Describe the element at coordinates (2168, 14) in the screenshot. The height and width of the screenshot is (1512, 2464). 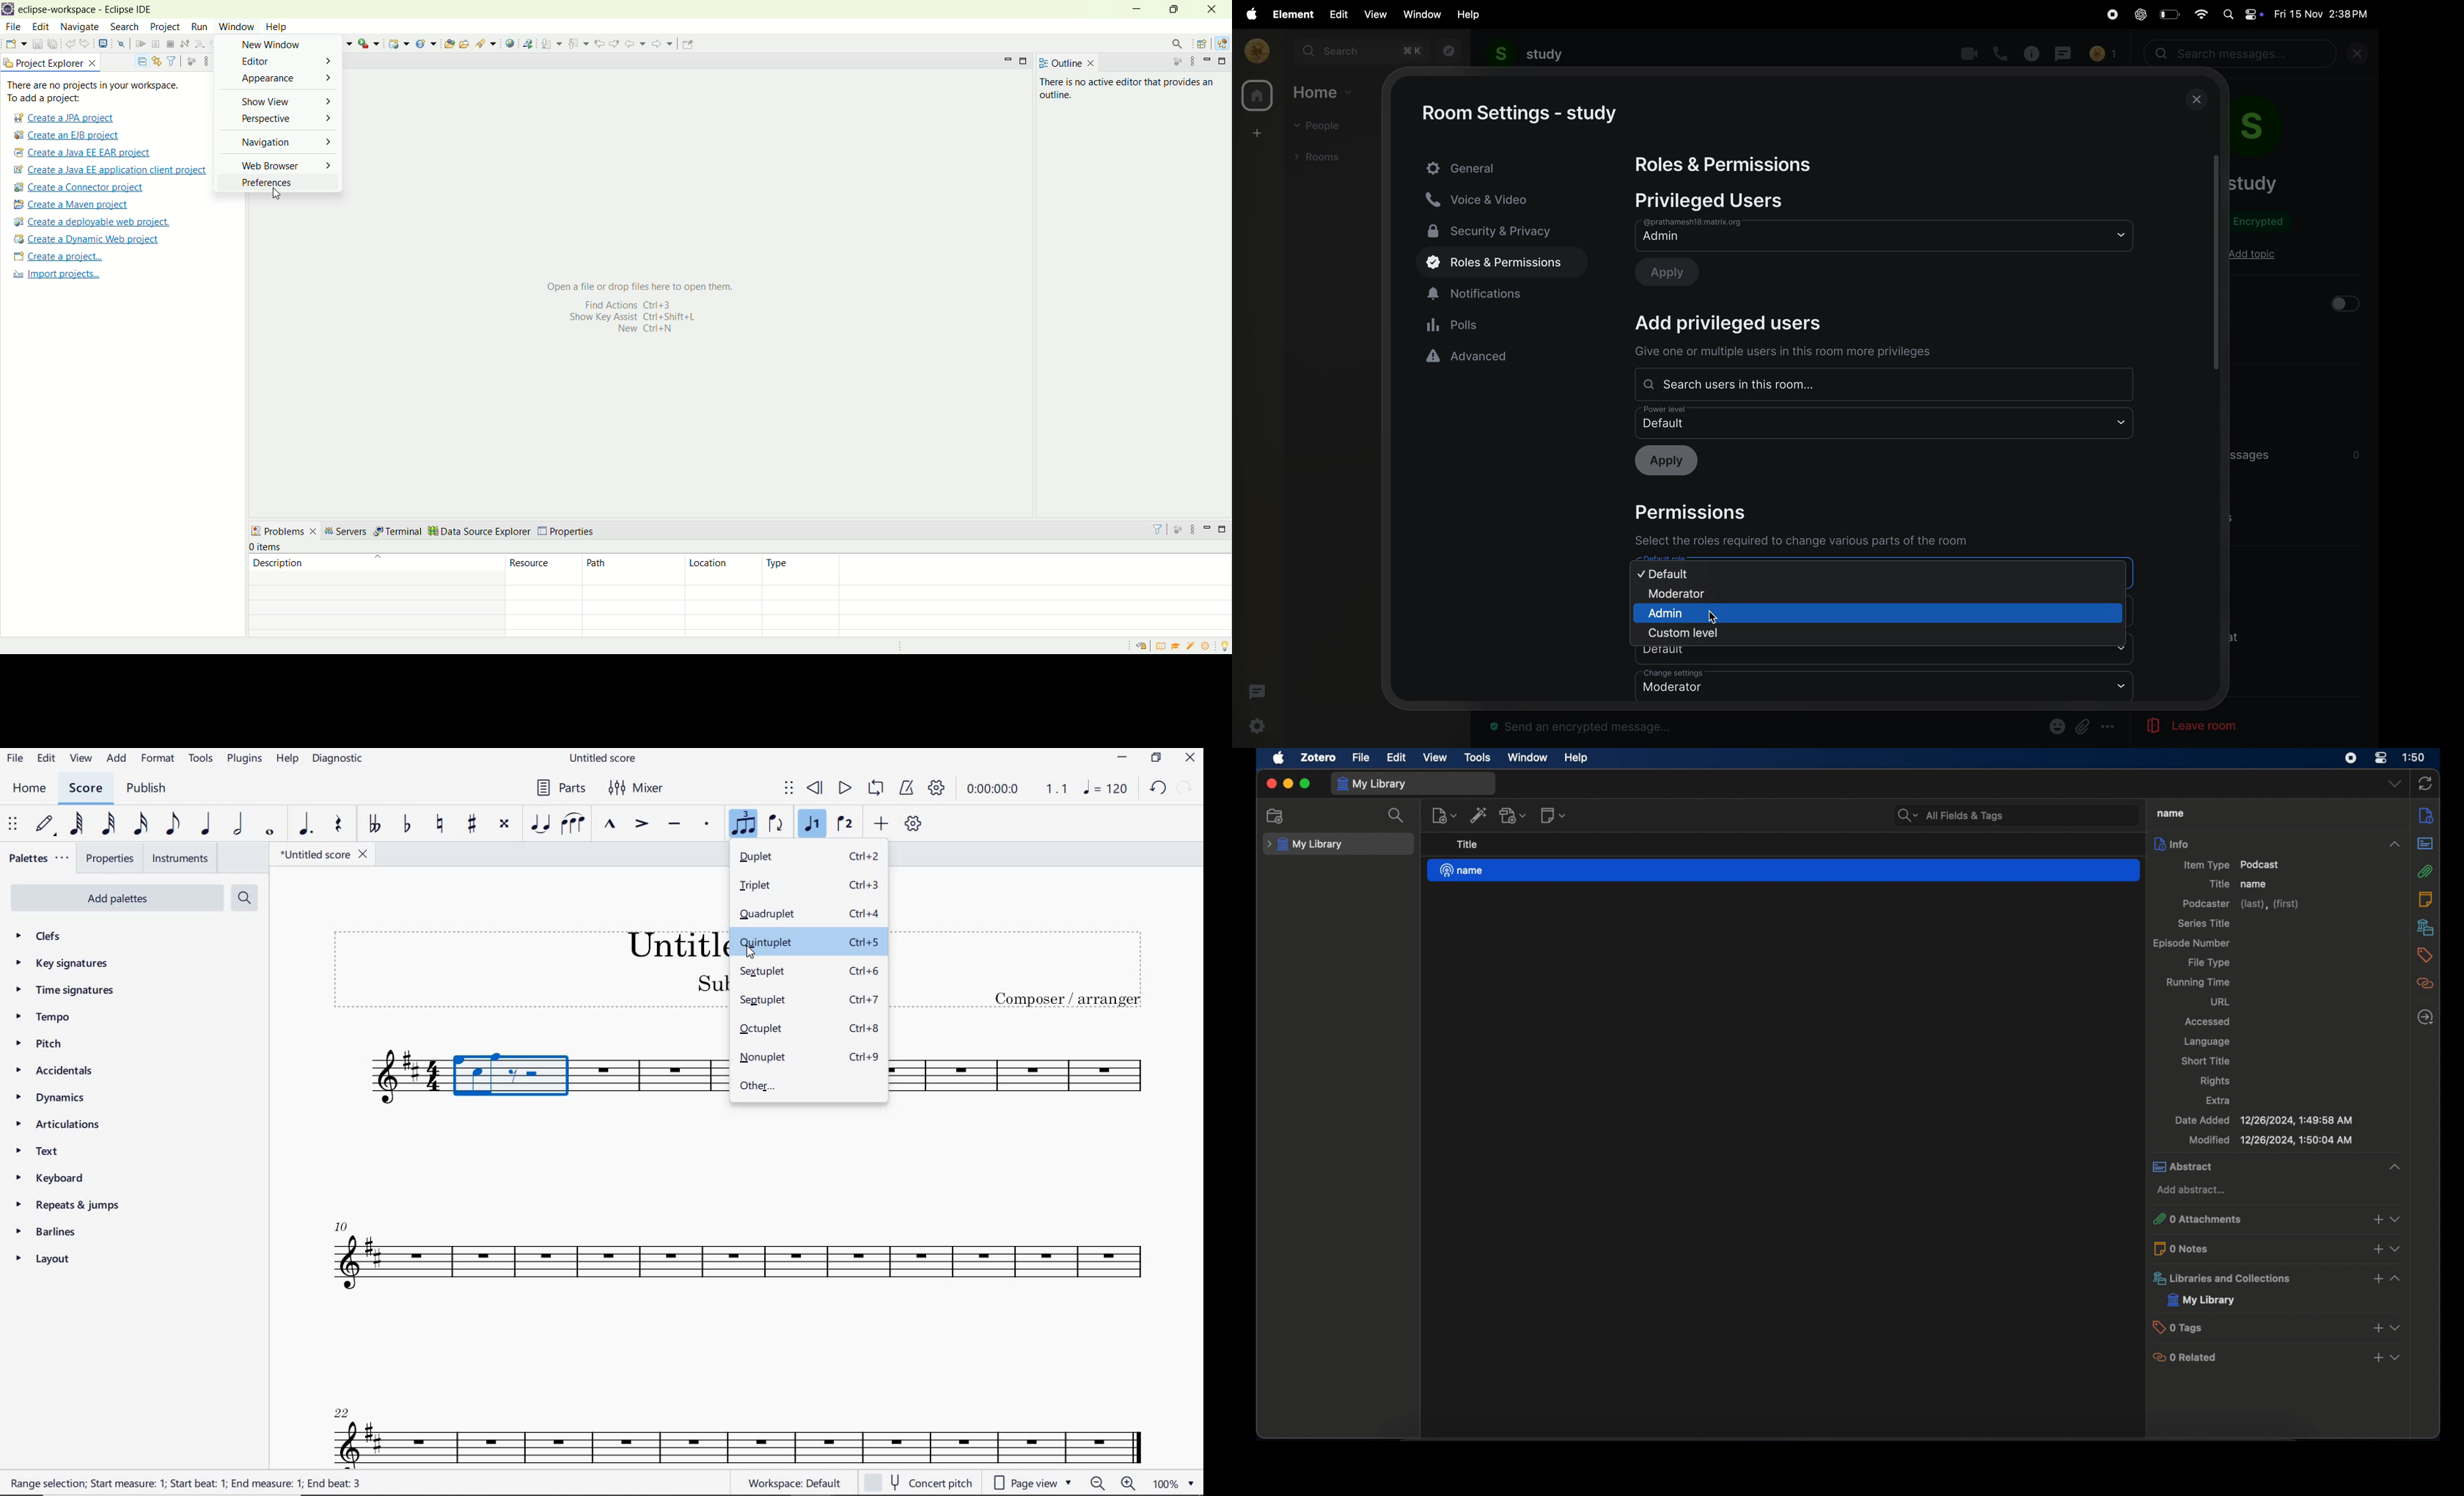
I see `battery` at that location.